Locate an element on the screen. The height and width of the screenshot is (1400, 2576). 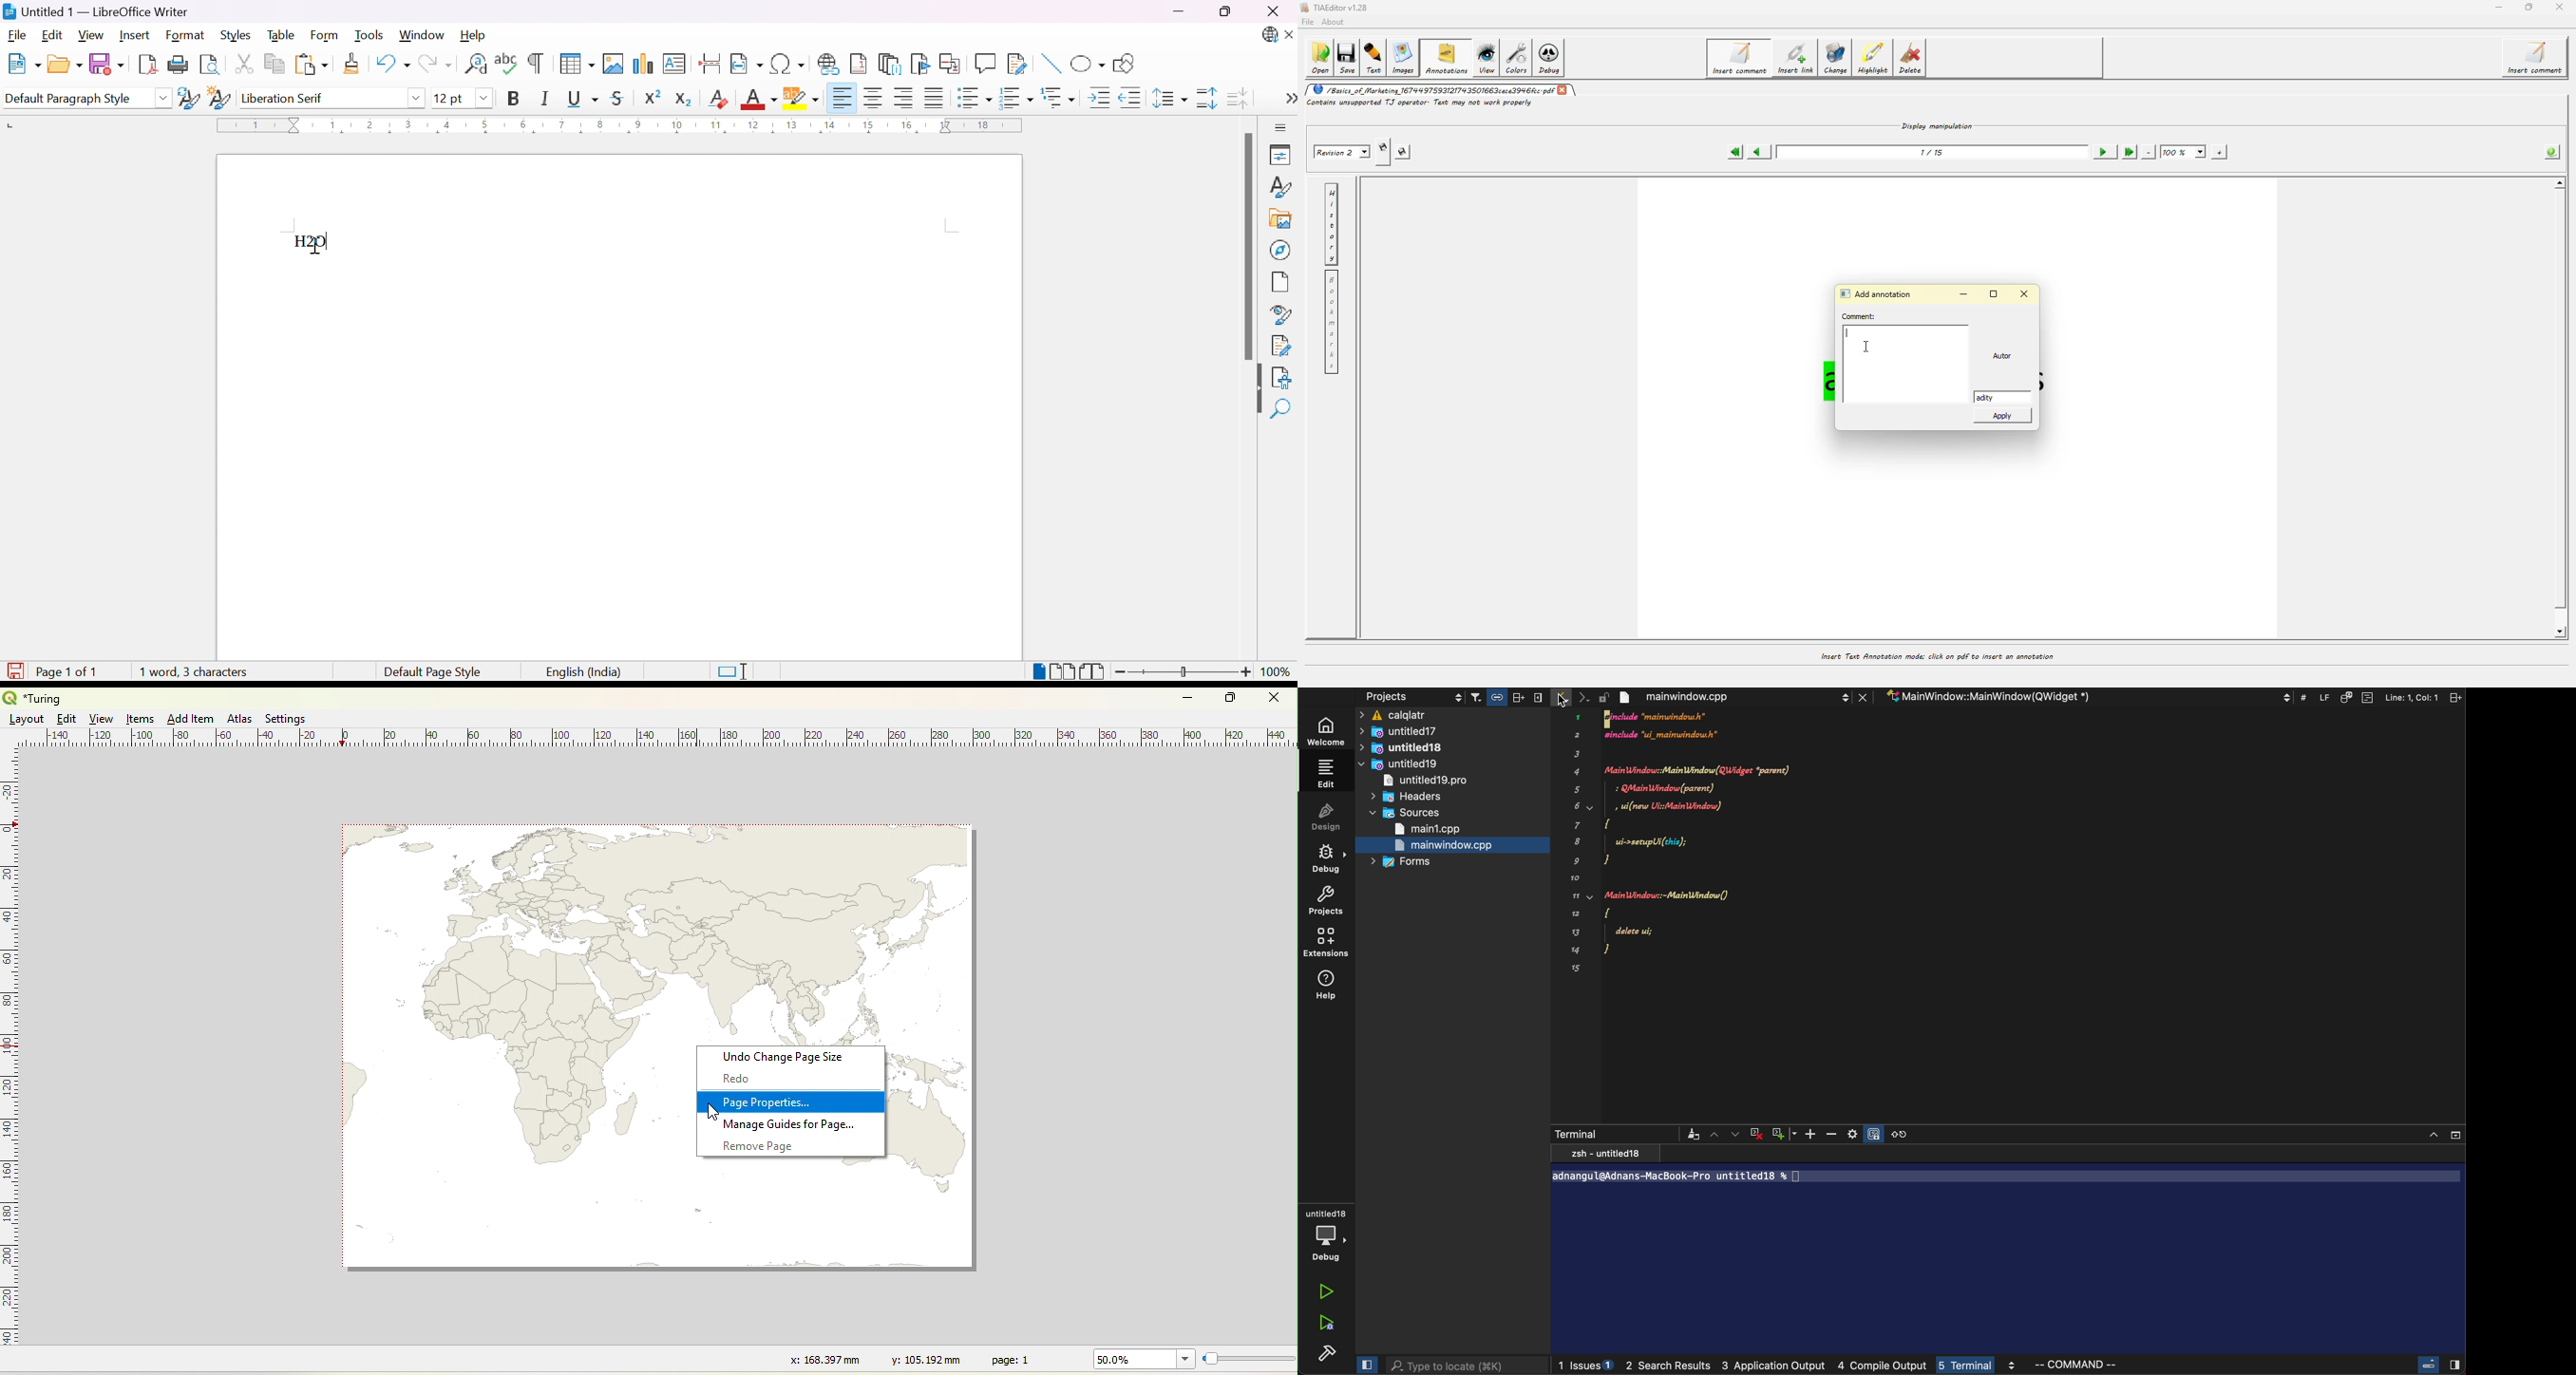
add annotation is located at coordinates (1879, 292).